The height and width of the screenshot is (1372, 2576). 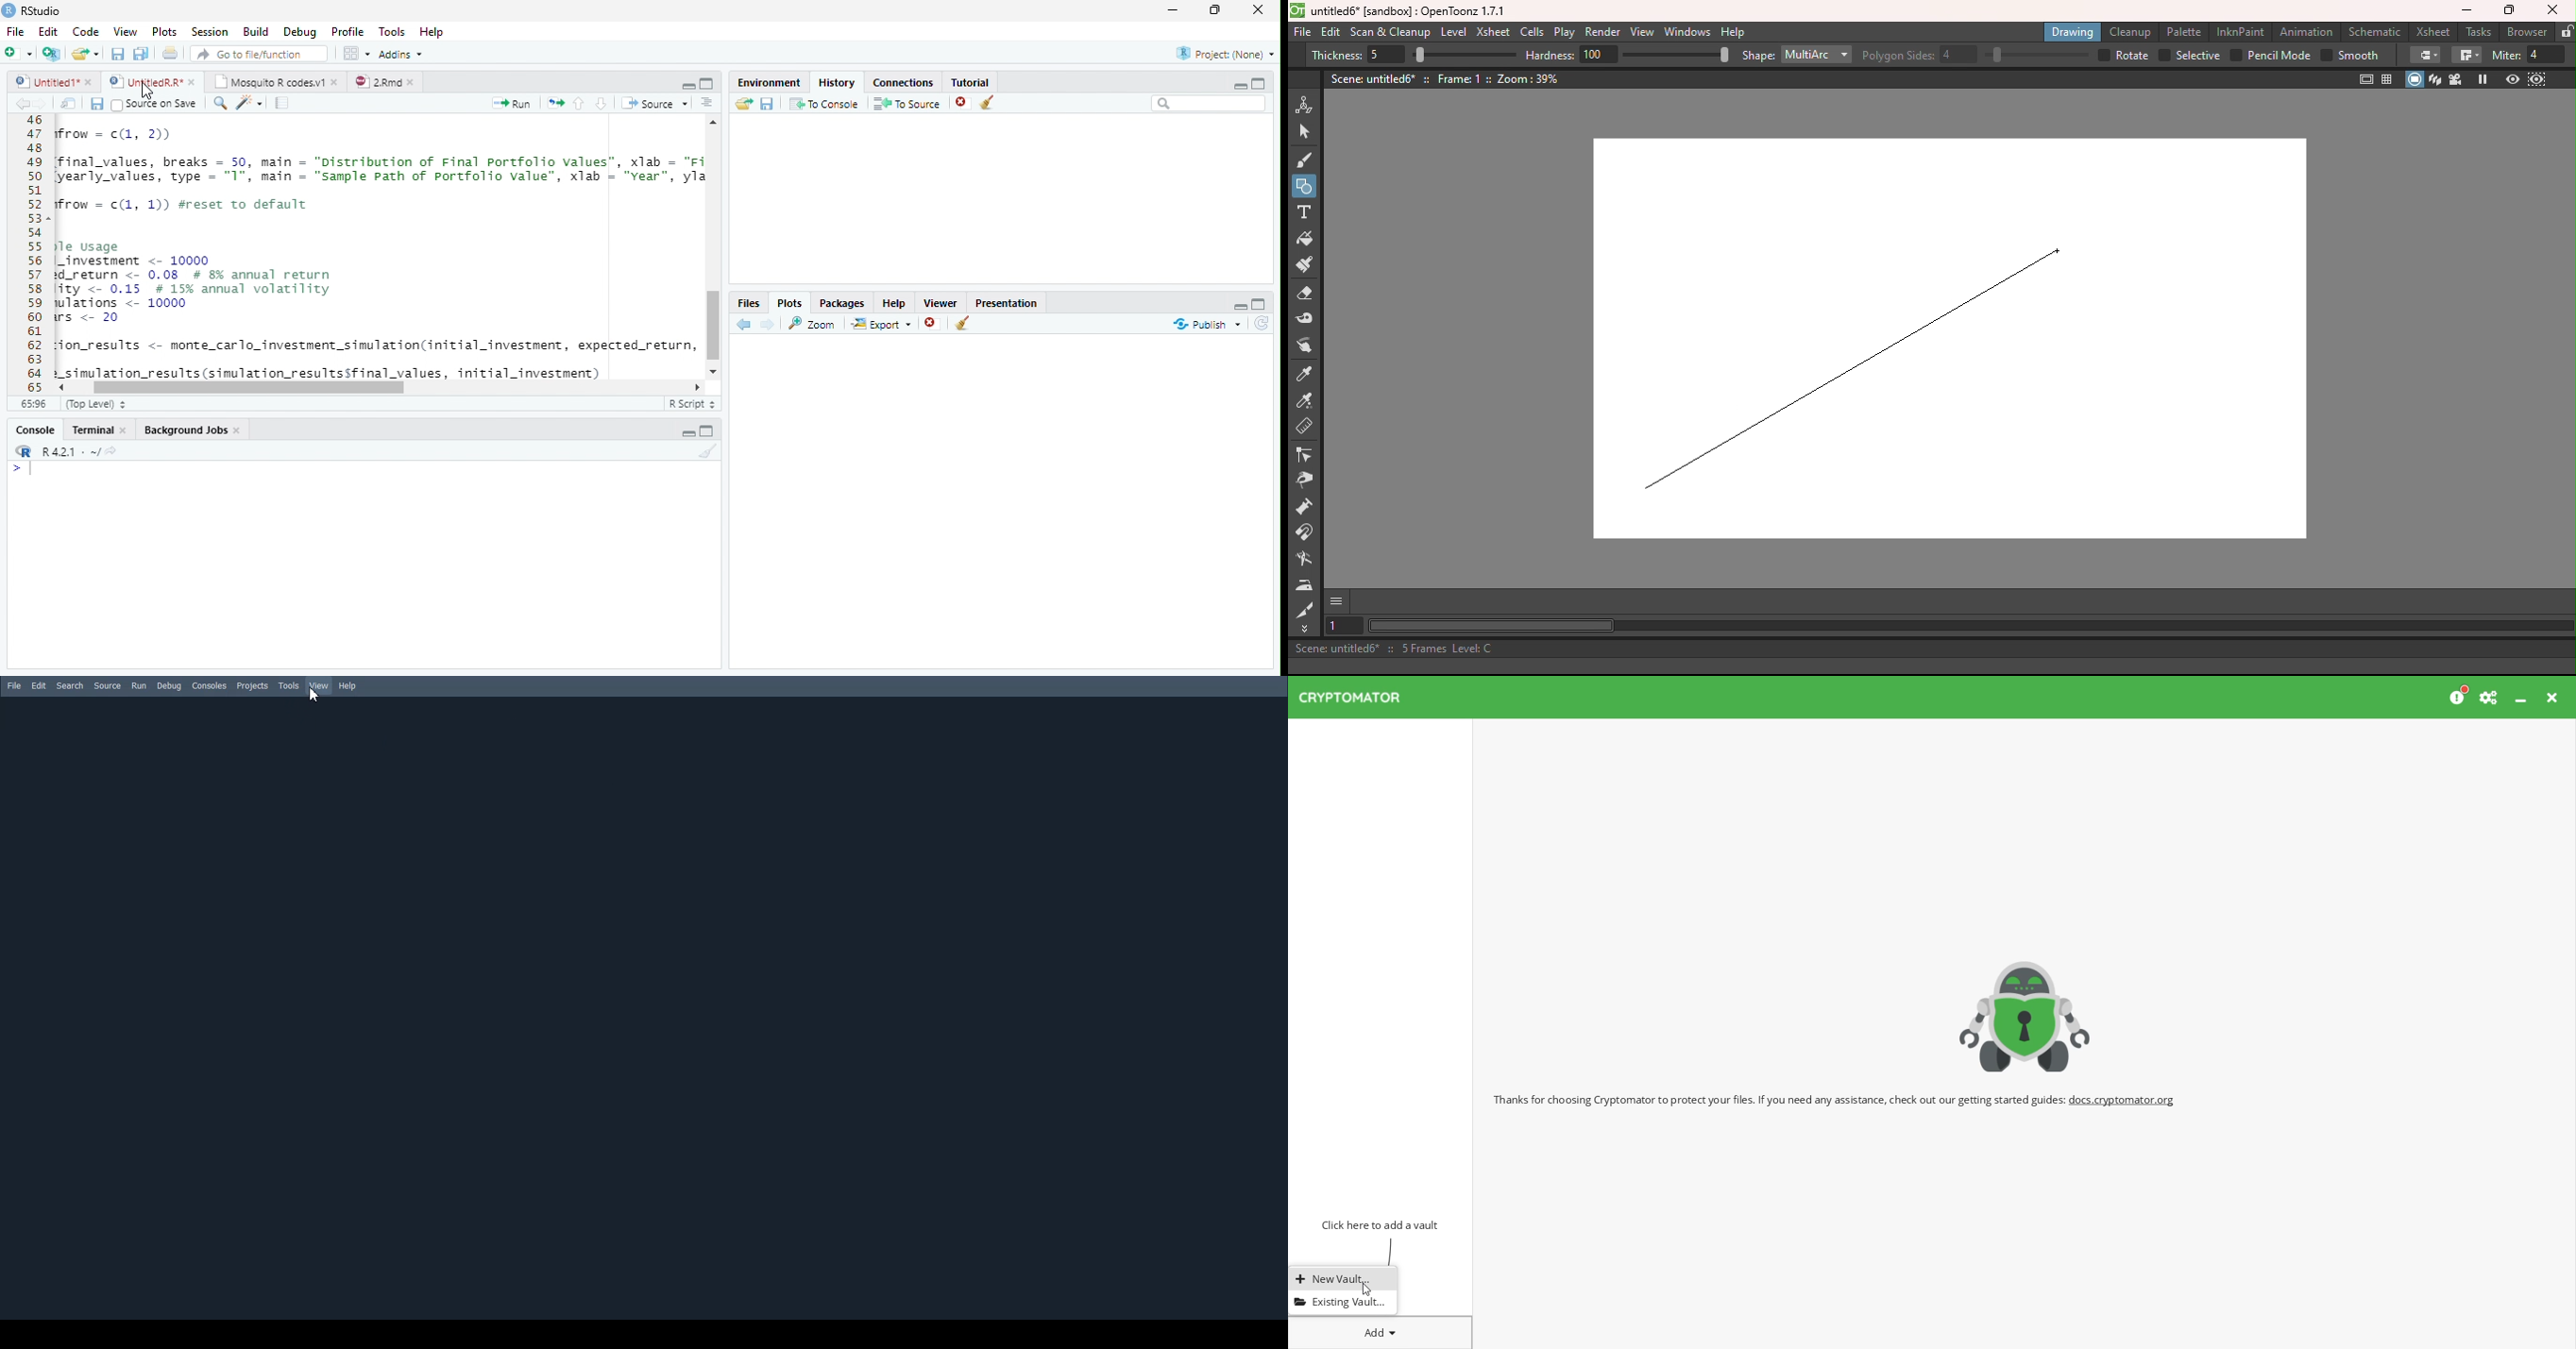 I want to click on Cleanup, so click(x=2129, y=33).